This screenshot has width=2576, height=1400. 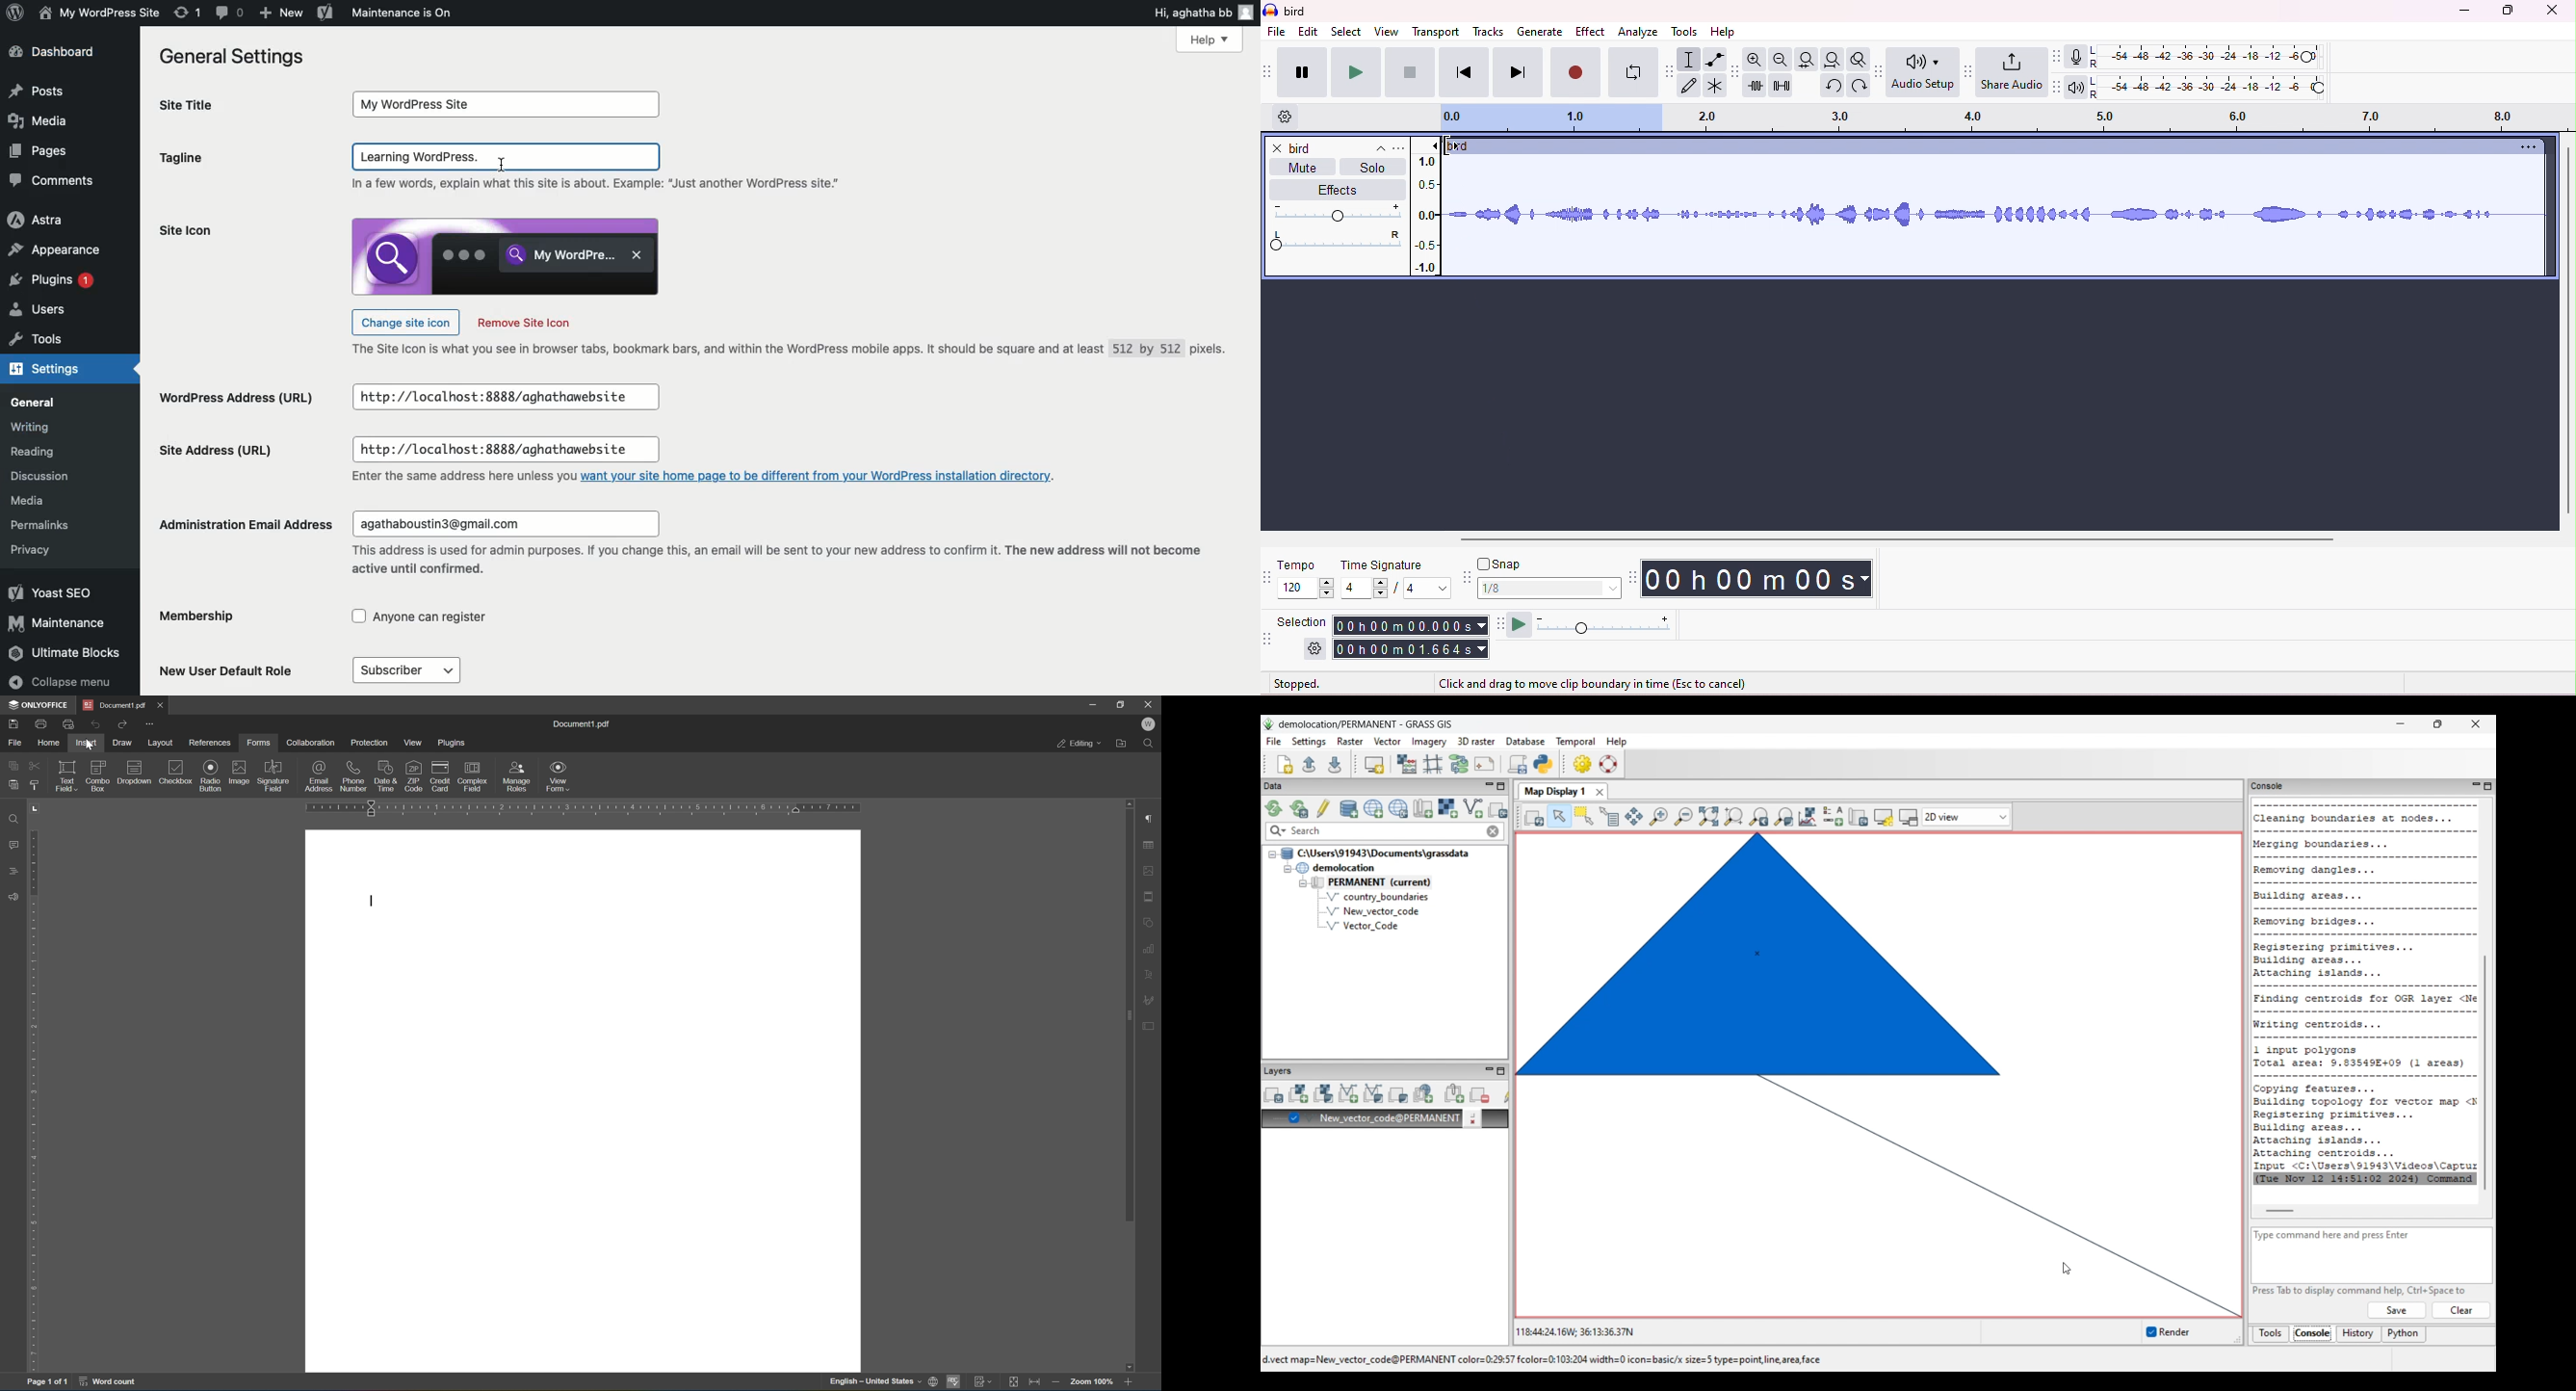 I want to click on radio button, so click(x=211, y=775).